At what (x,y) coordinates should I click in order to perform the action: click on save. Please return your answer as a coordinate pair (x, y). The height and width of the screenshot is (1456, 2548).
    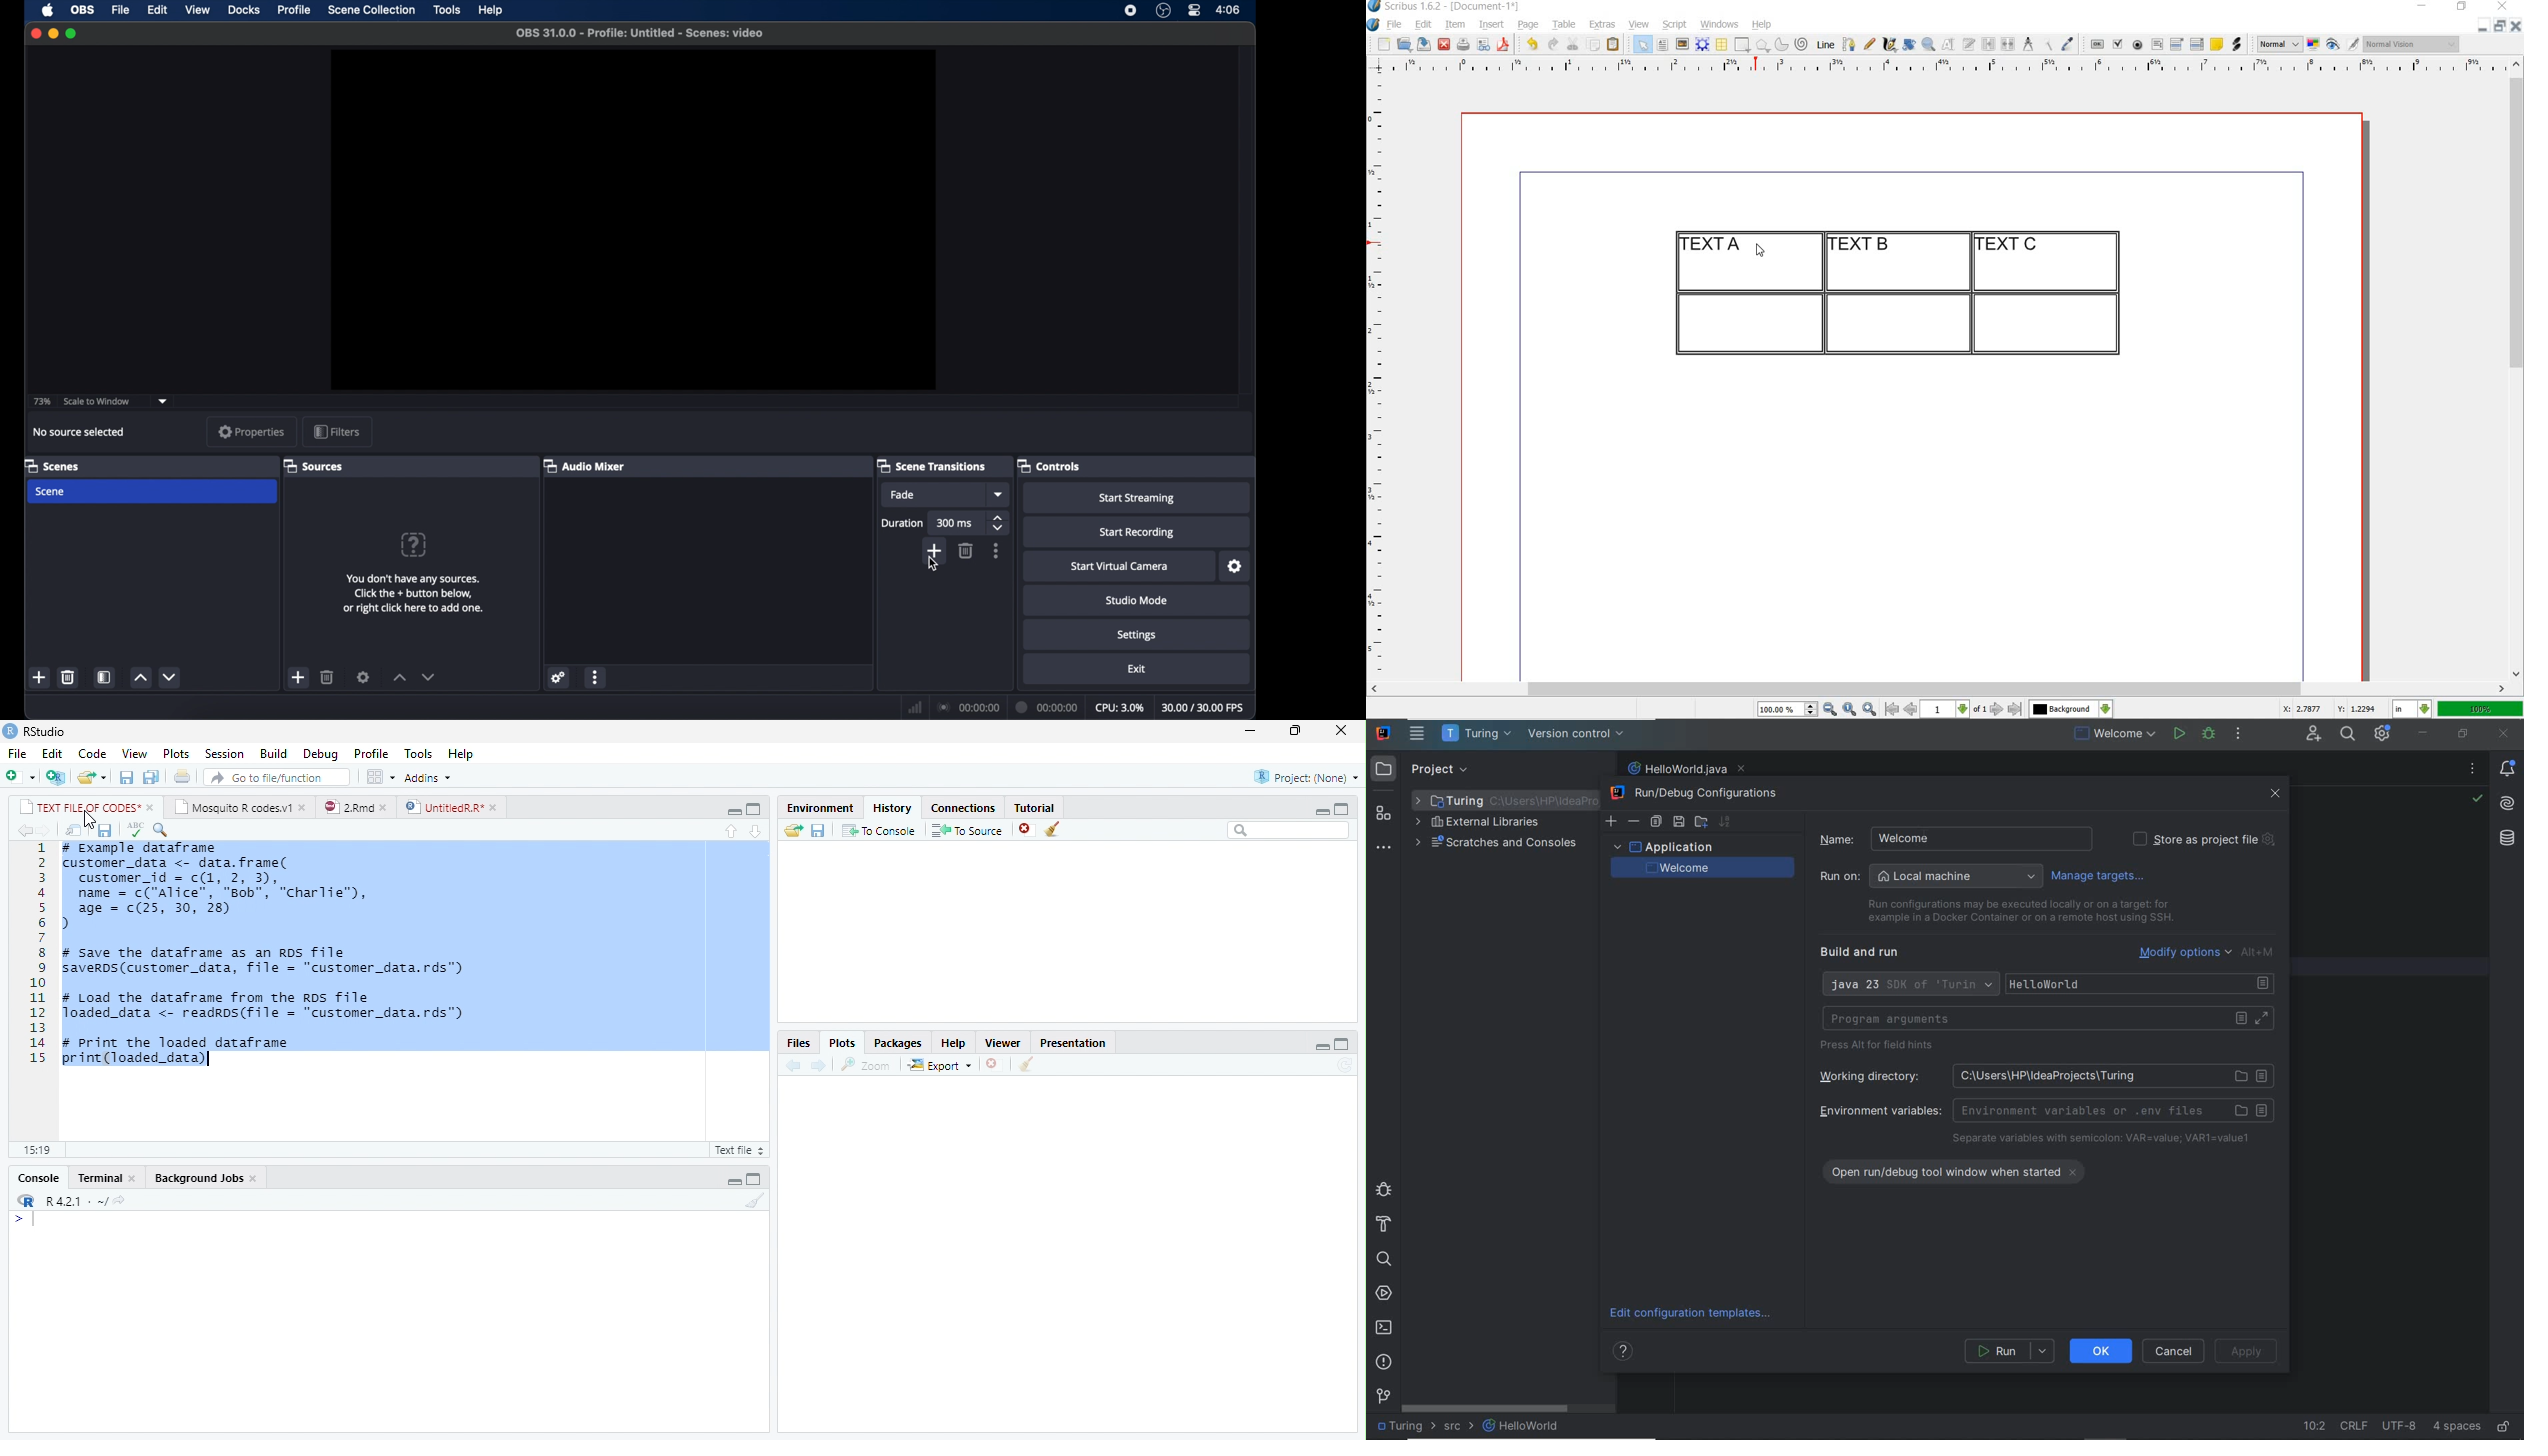
    Looking at the image, I should click on (819, 831).